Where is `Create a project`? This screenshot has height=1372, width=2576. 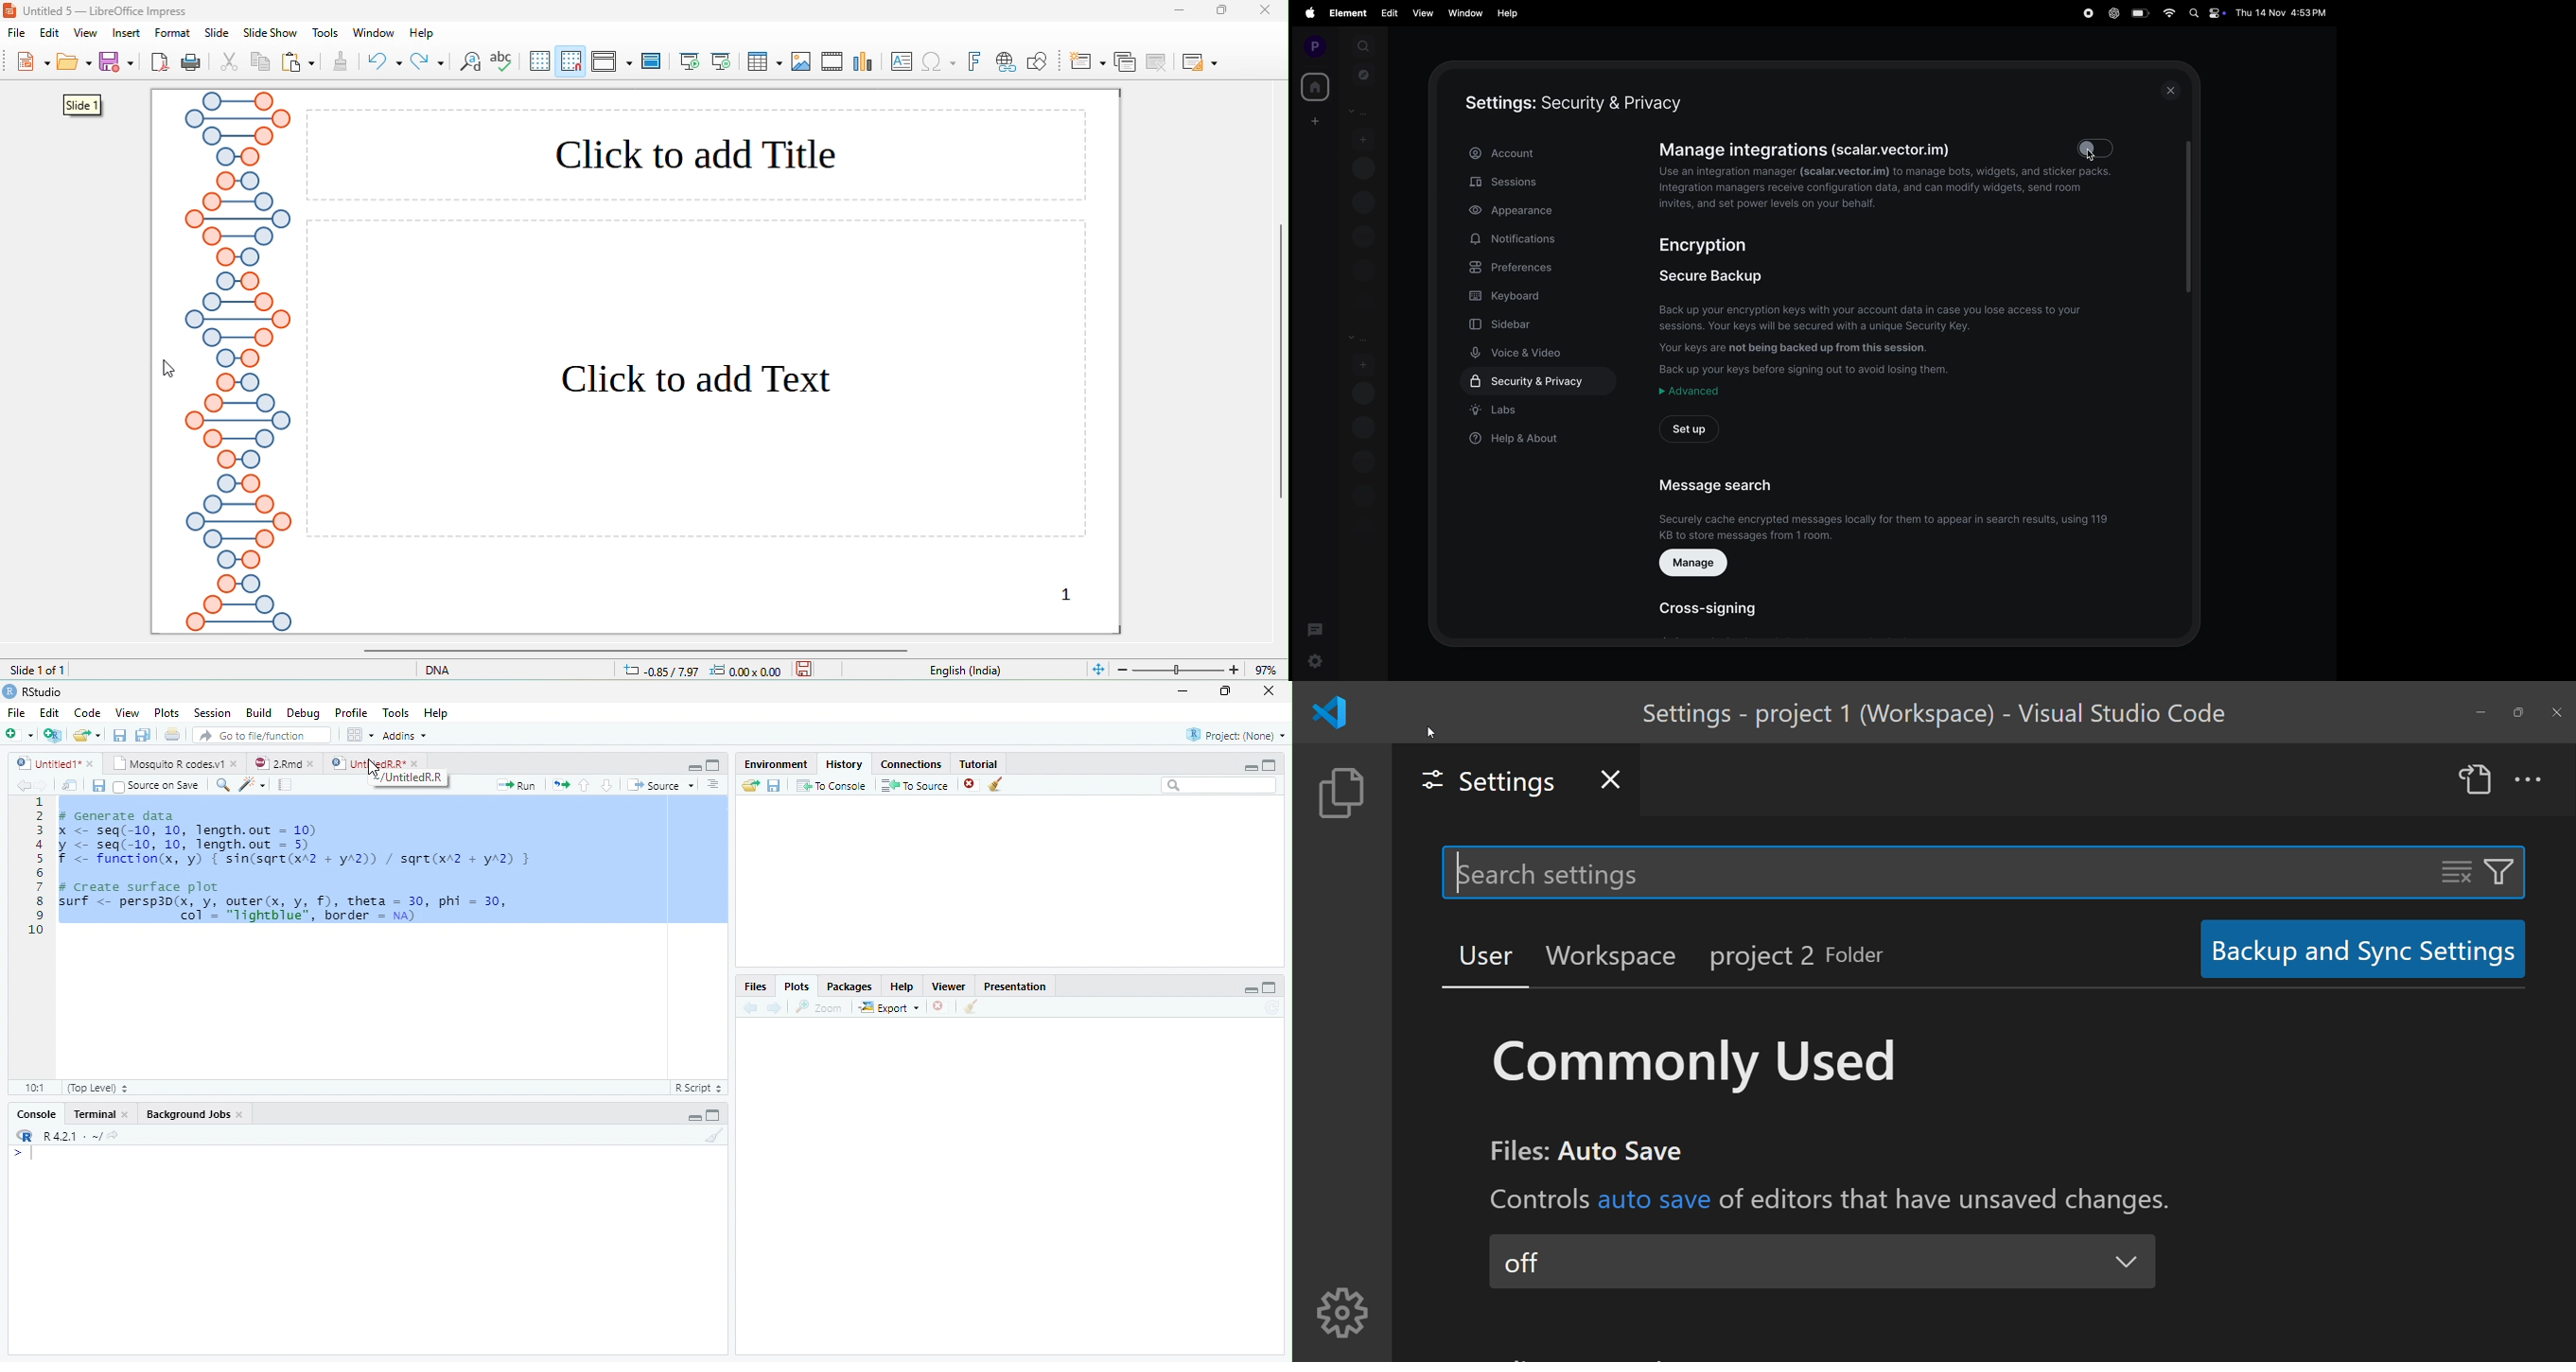
Create a project is located at coordinates (51, 735).